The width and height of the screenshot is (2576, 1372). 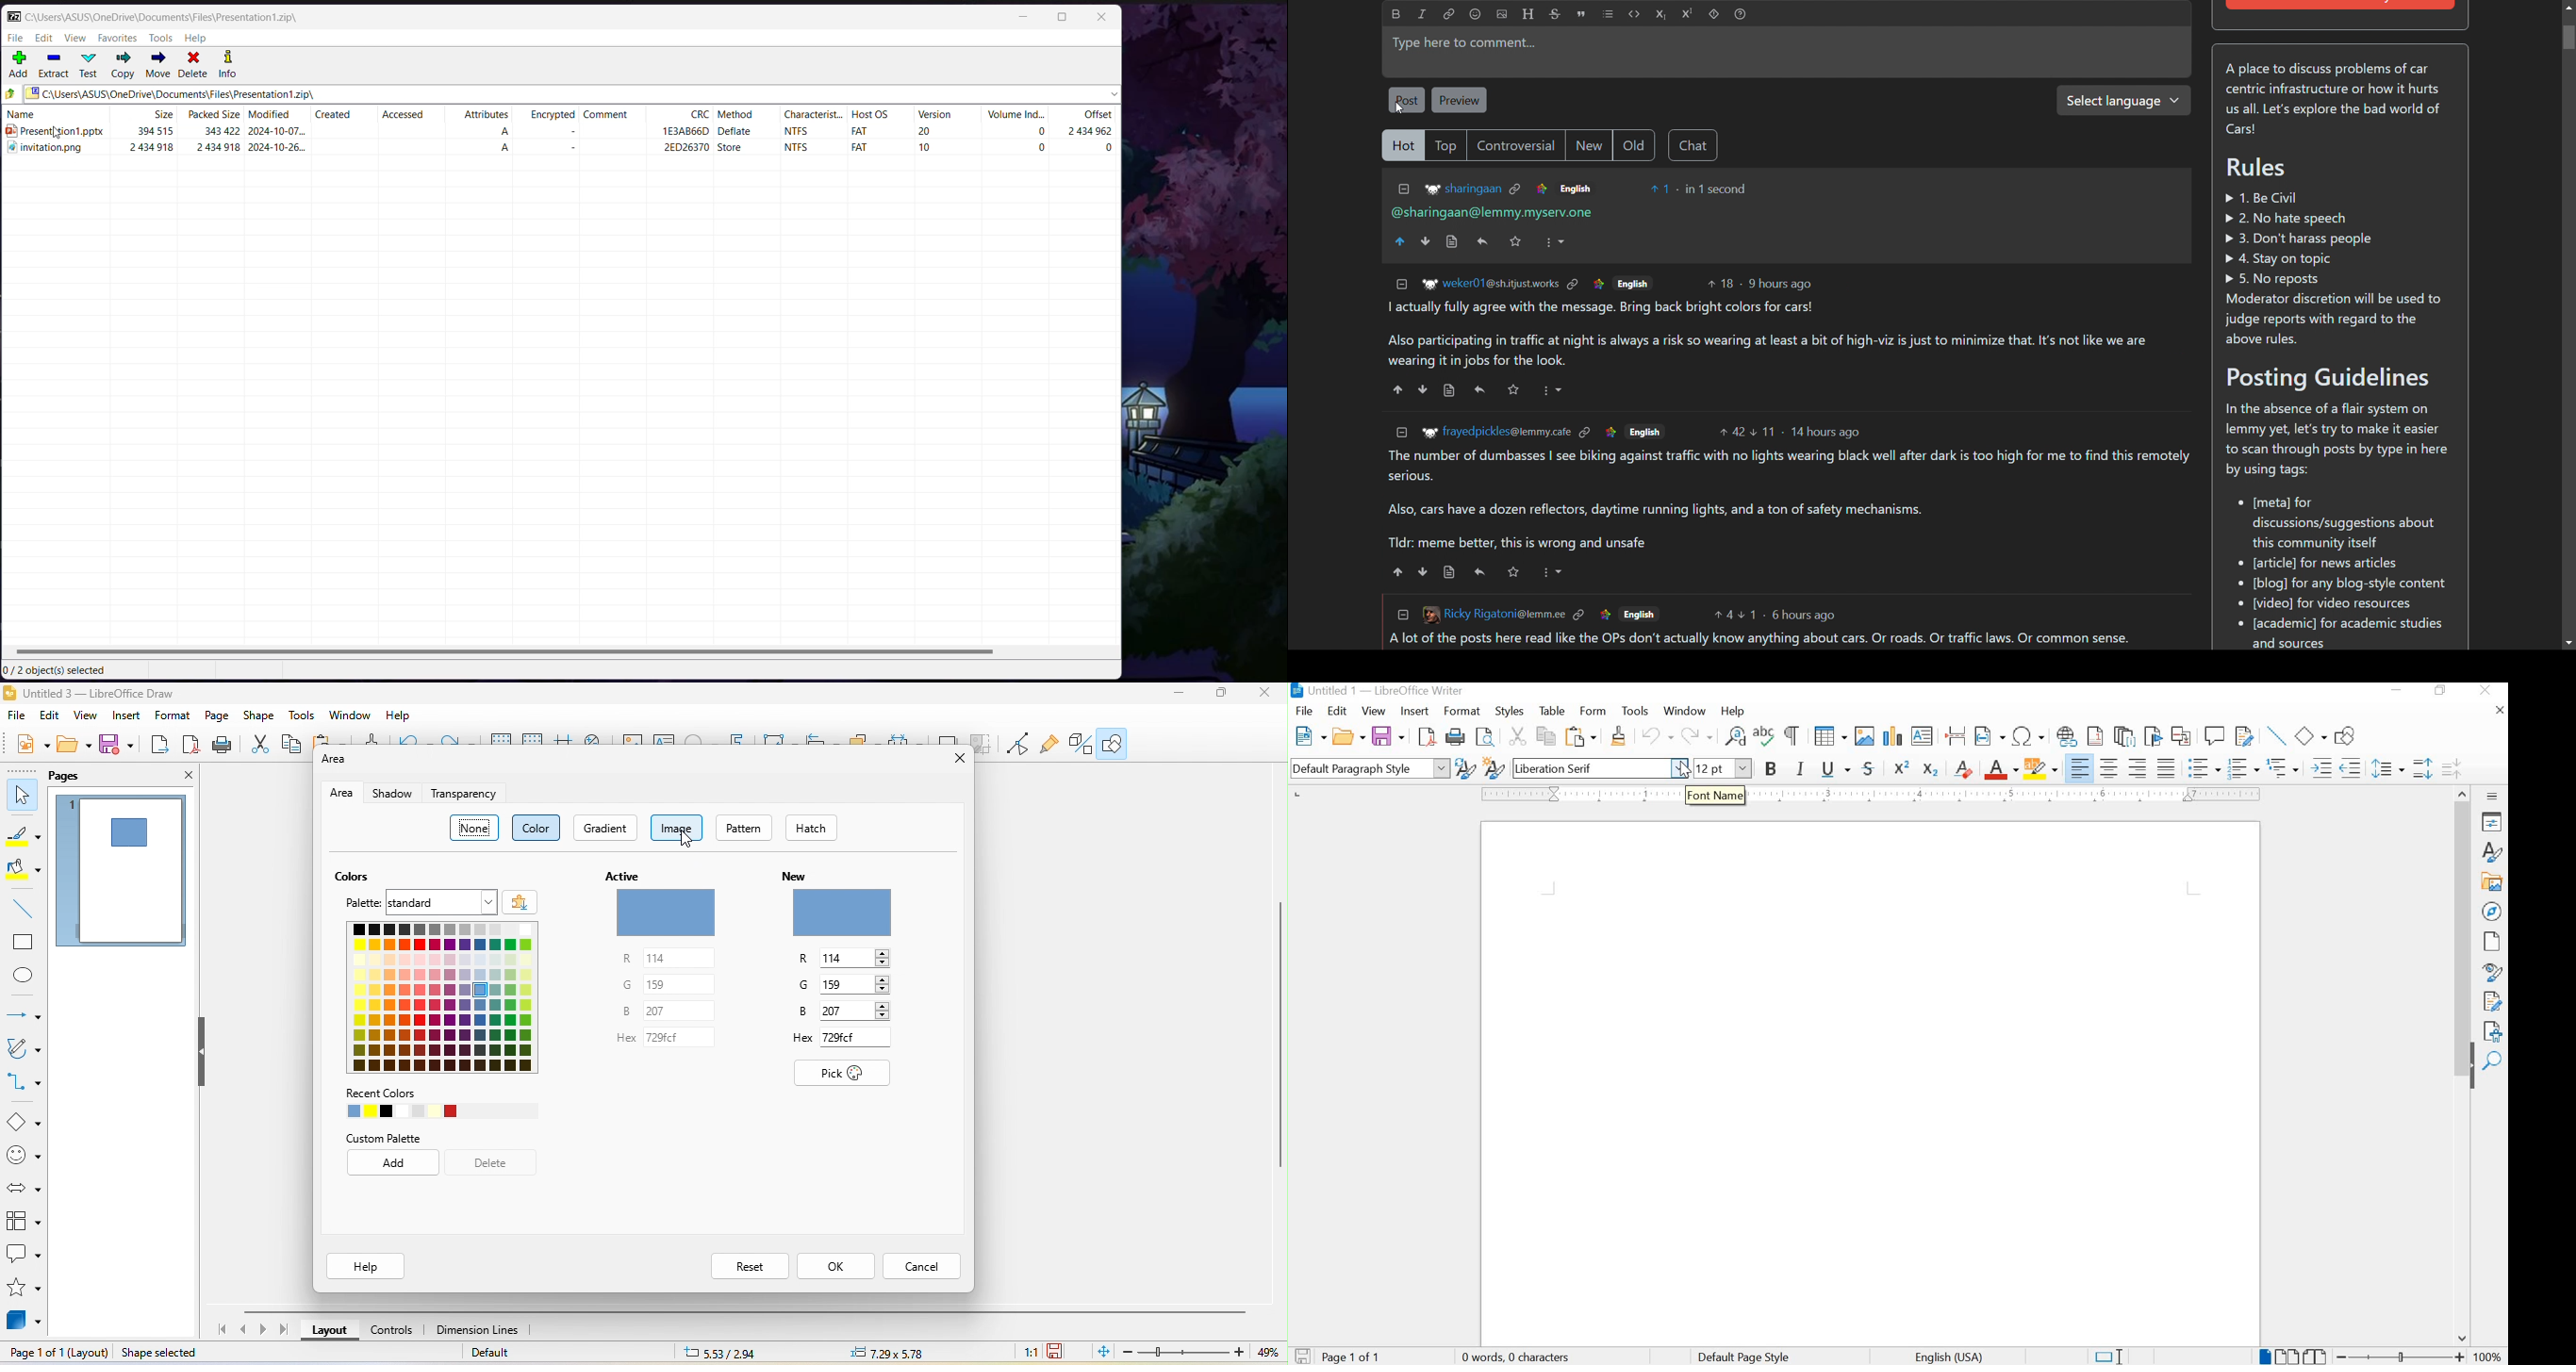 What do you see at coordinates (719, 1353) in the screenshot?
I see `5.33/2.94` at bounding box center [719, 1353].